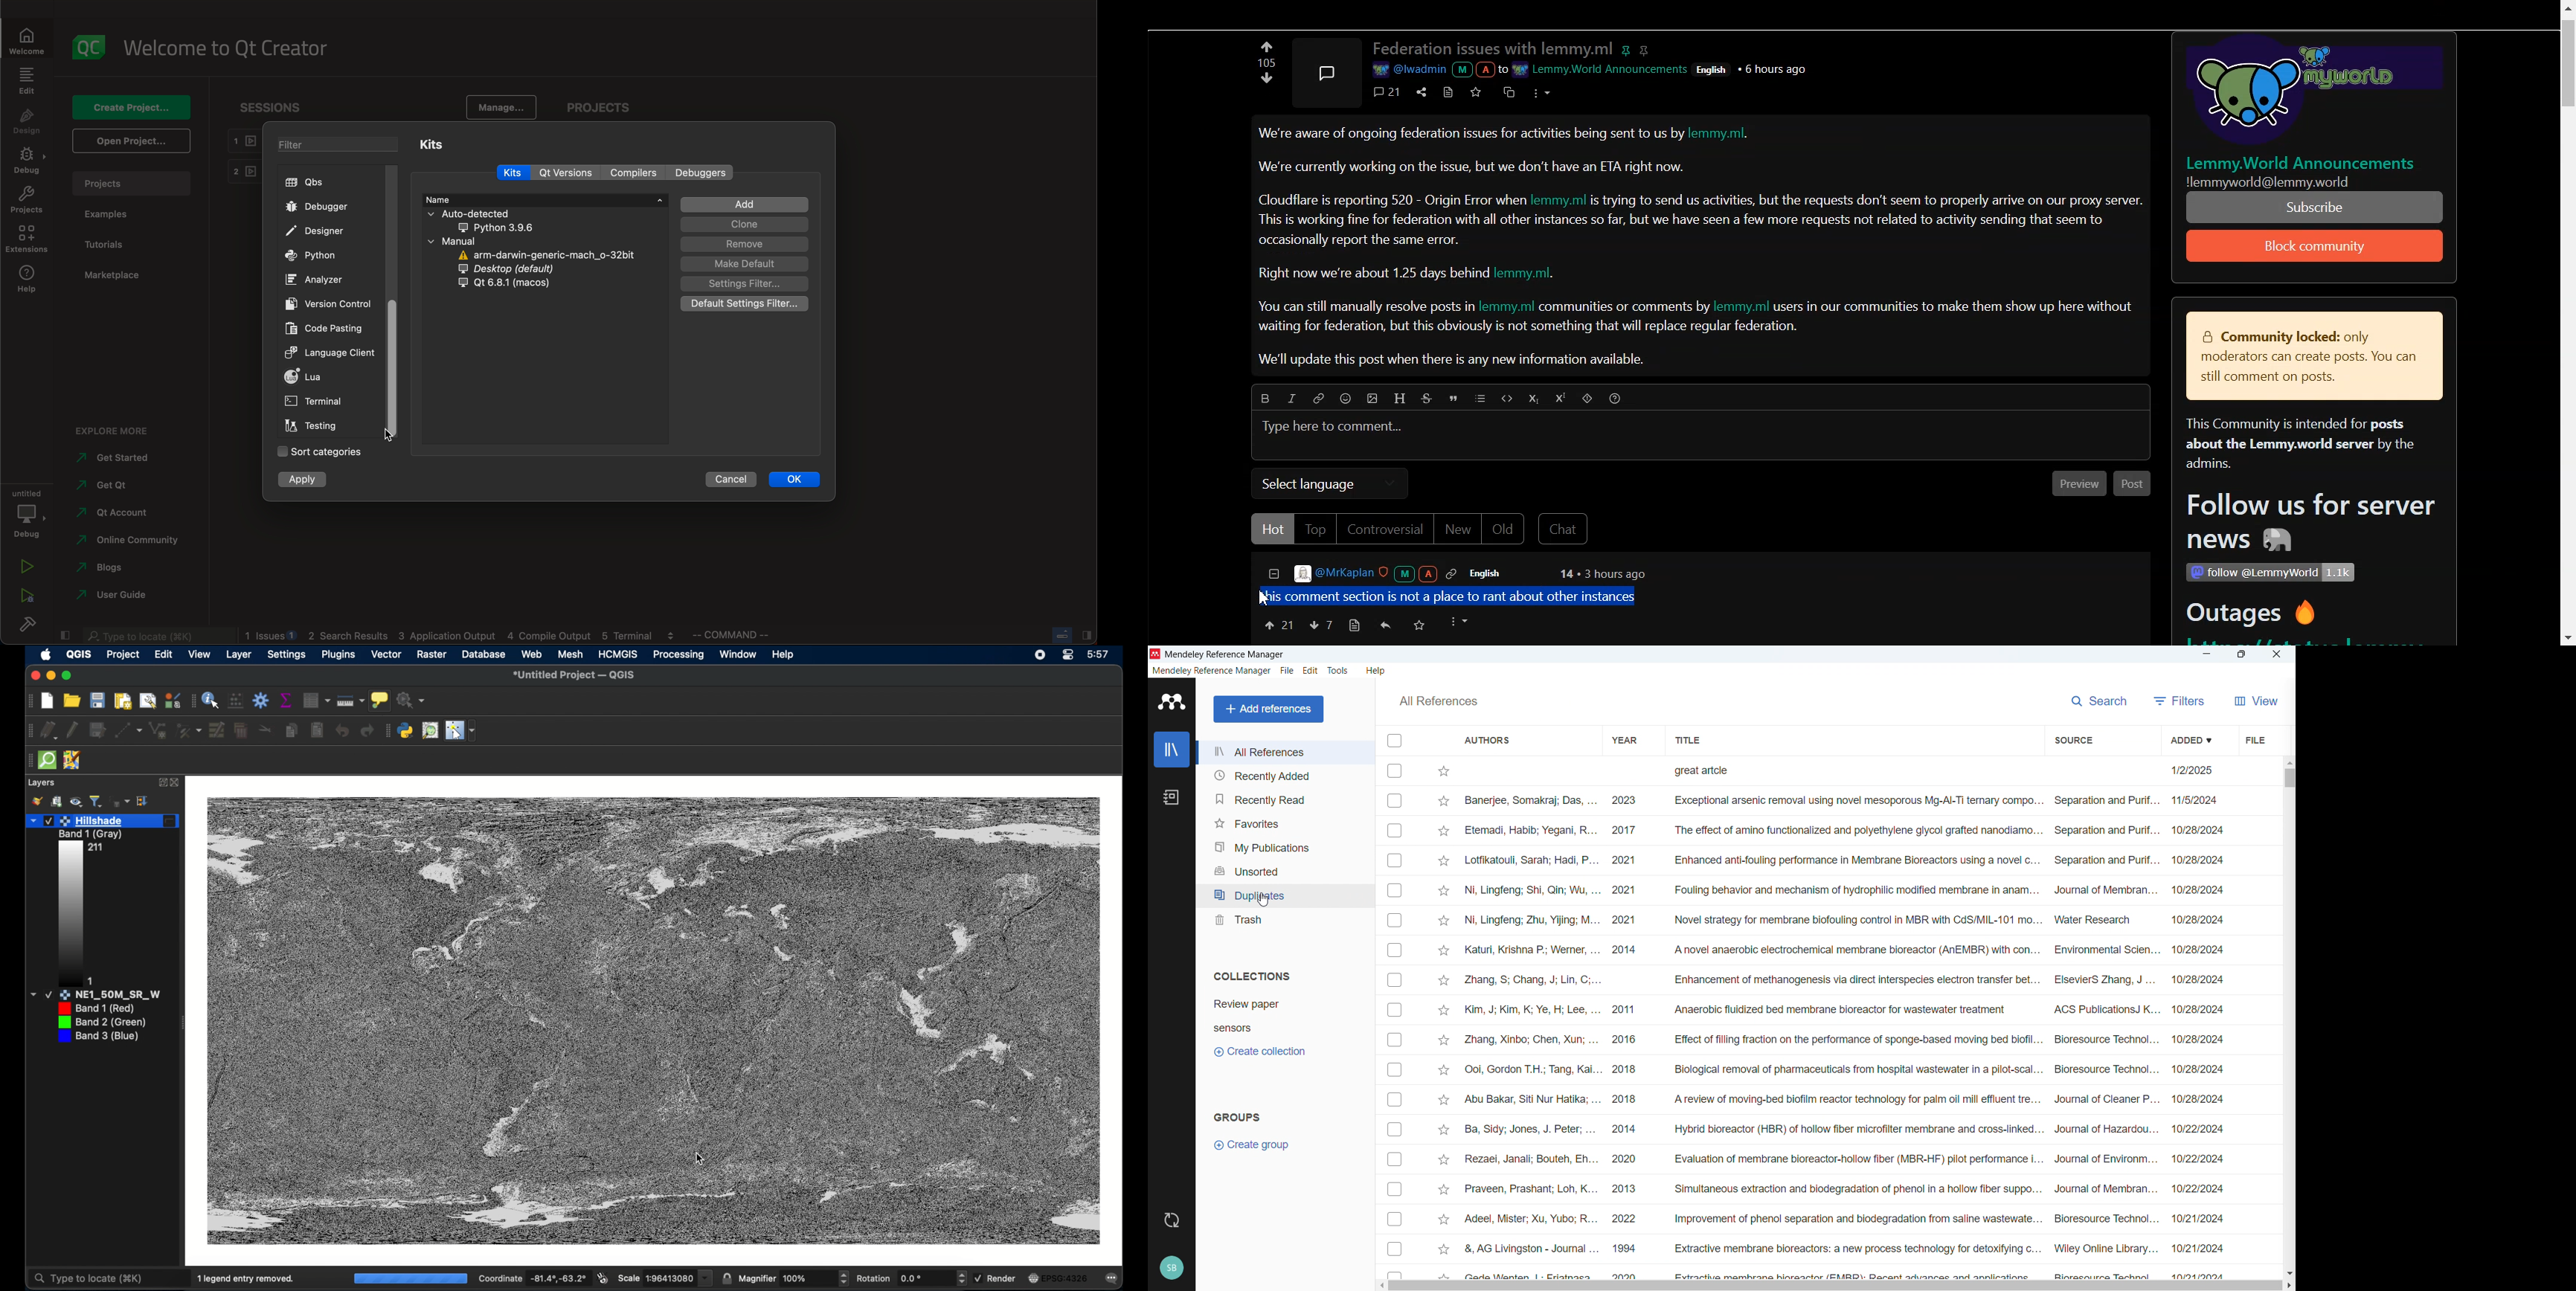 This screenshot has height=1316, width=2576. Describe the element at coordinates (77, 803) in the screenshot. I see `manage map theme` at that location.